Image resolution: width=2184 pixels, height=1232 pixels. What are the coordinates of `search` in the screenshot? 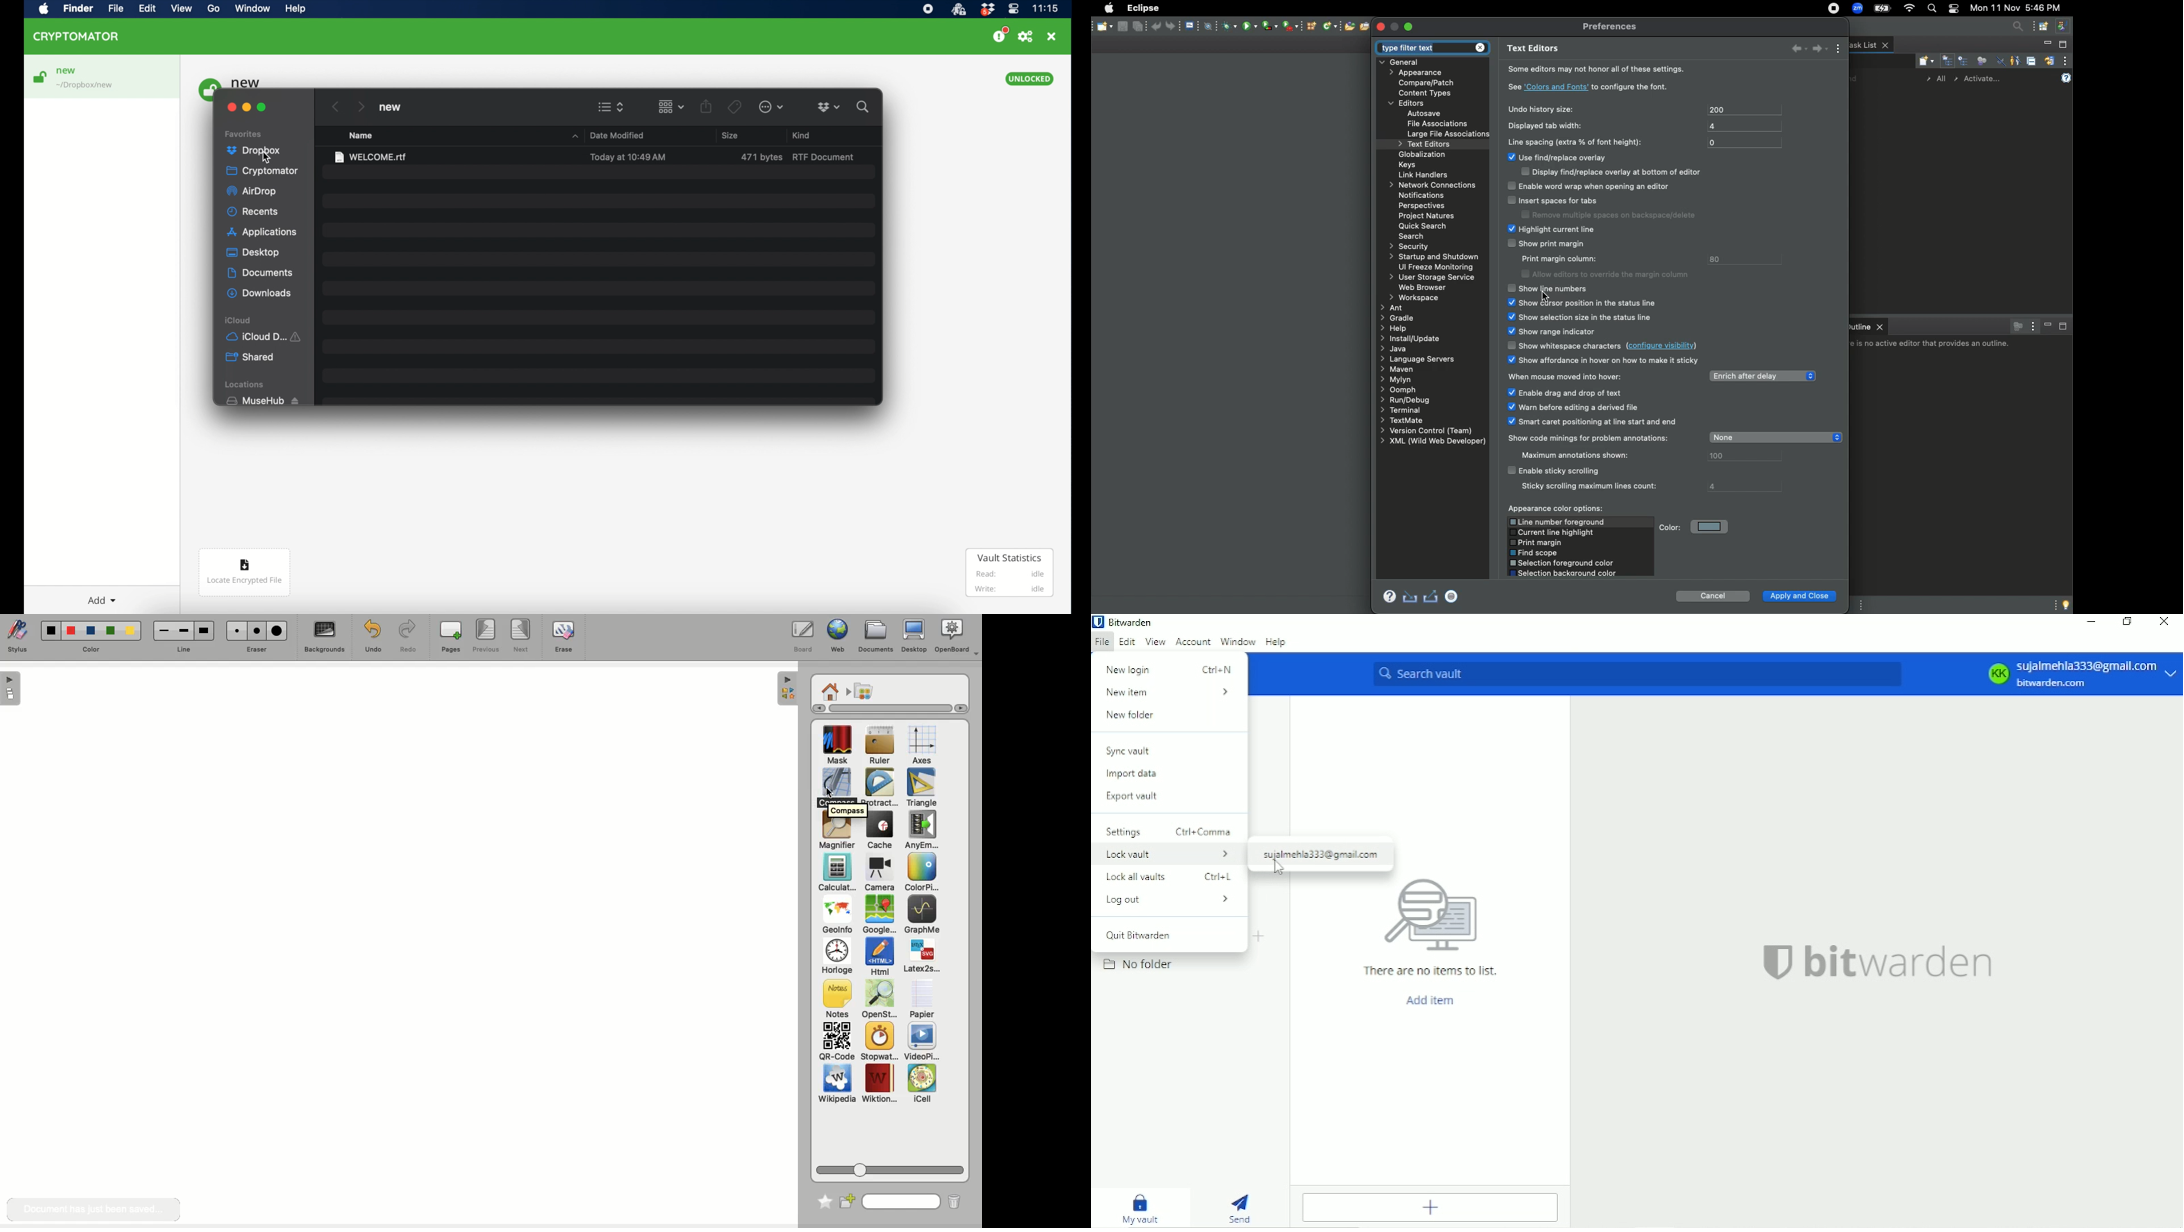 It's located at (864, 107).